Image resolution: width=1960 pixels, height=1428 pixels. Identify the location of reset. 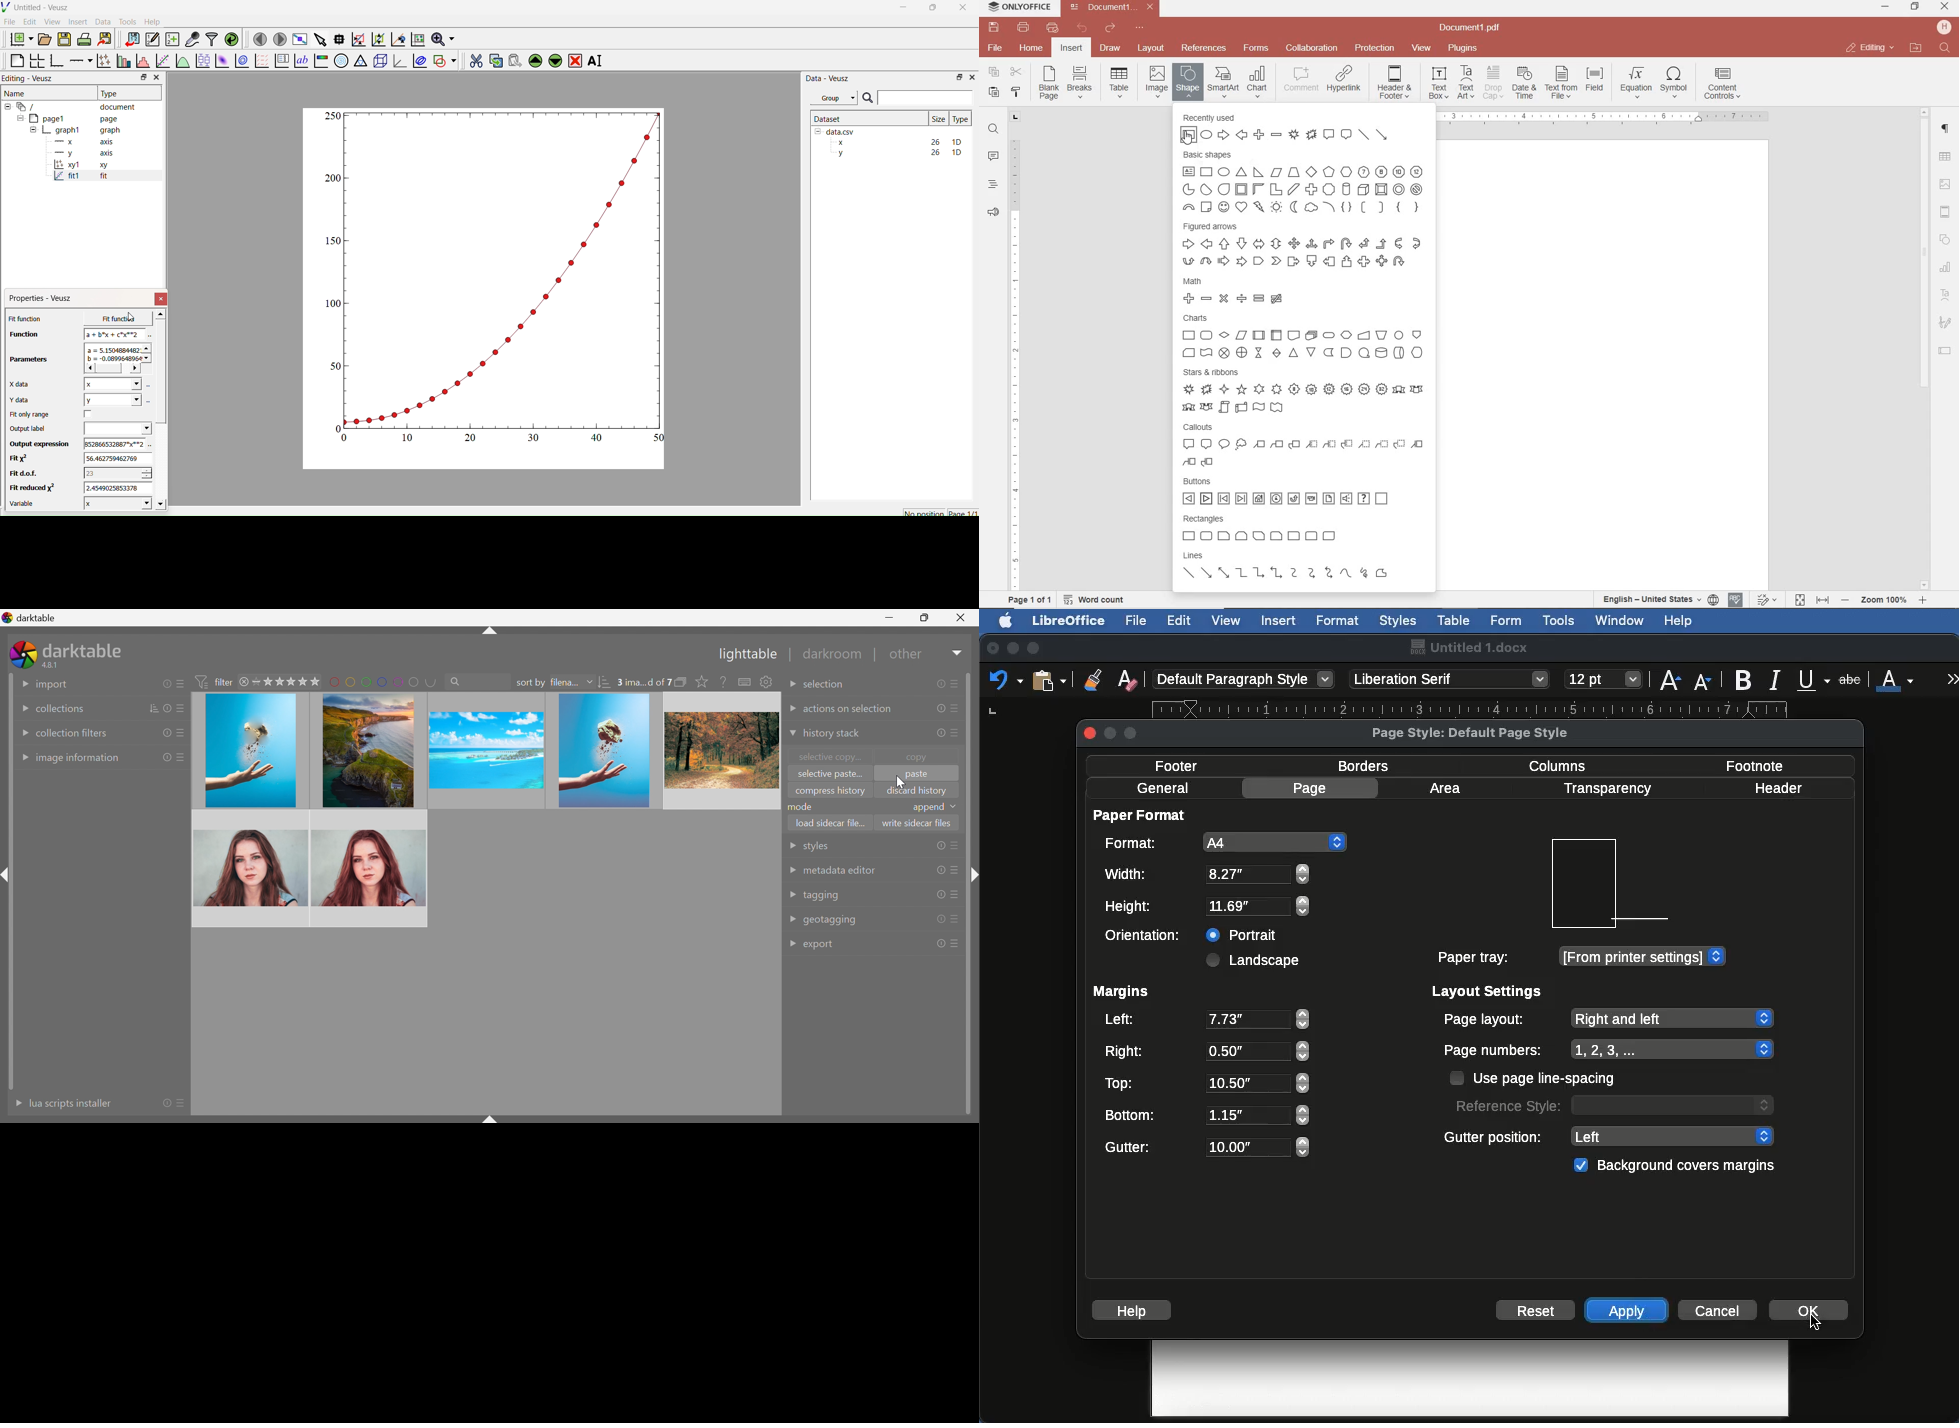
(941, 870).